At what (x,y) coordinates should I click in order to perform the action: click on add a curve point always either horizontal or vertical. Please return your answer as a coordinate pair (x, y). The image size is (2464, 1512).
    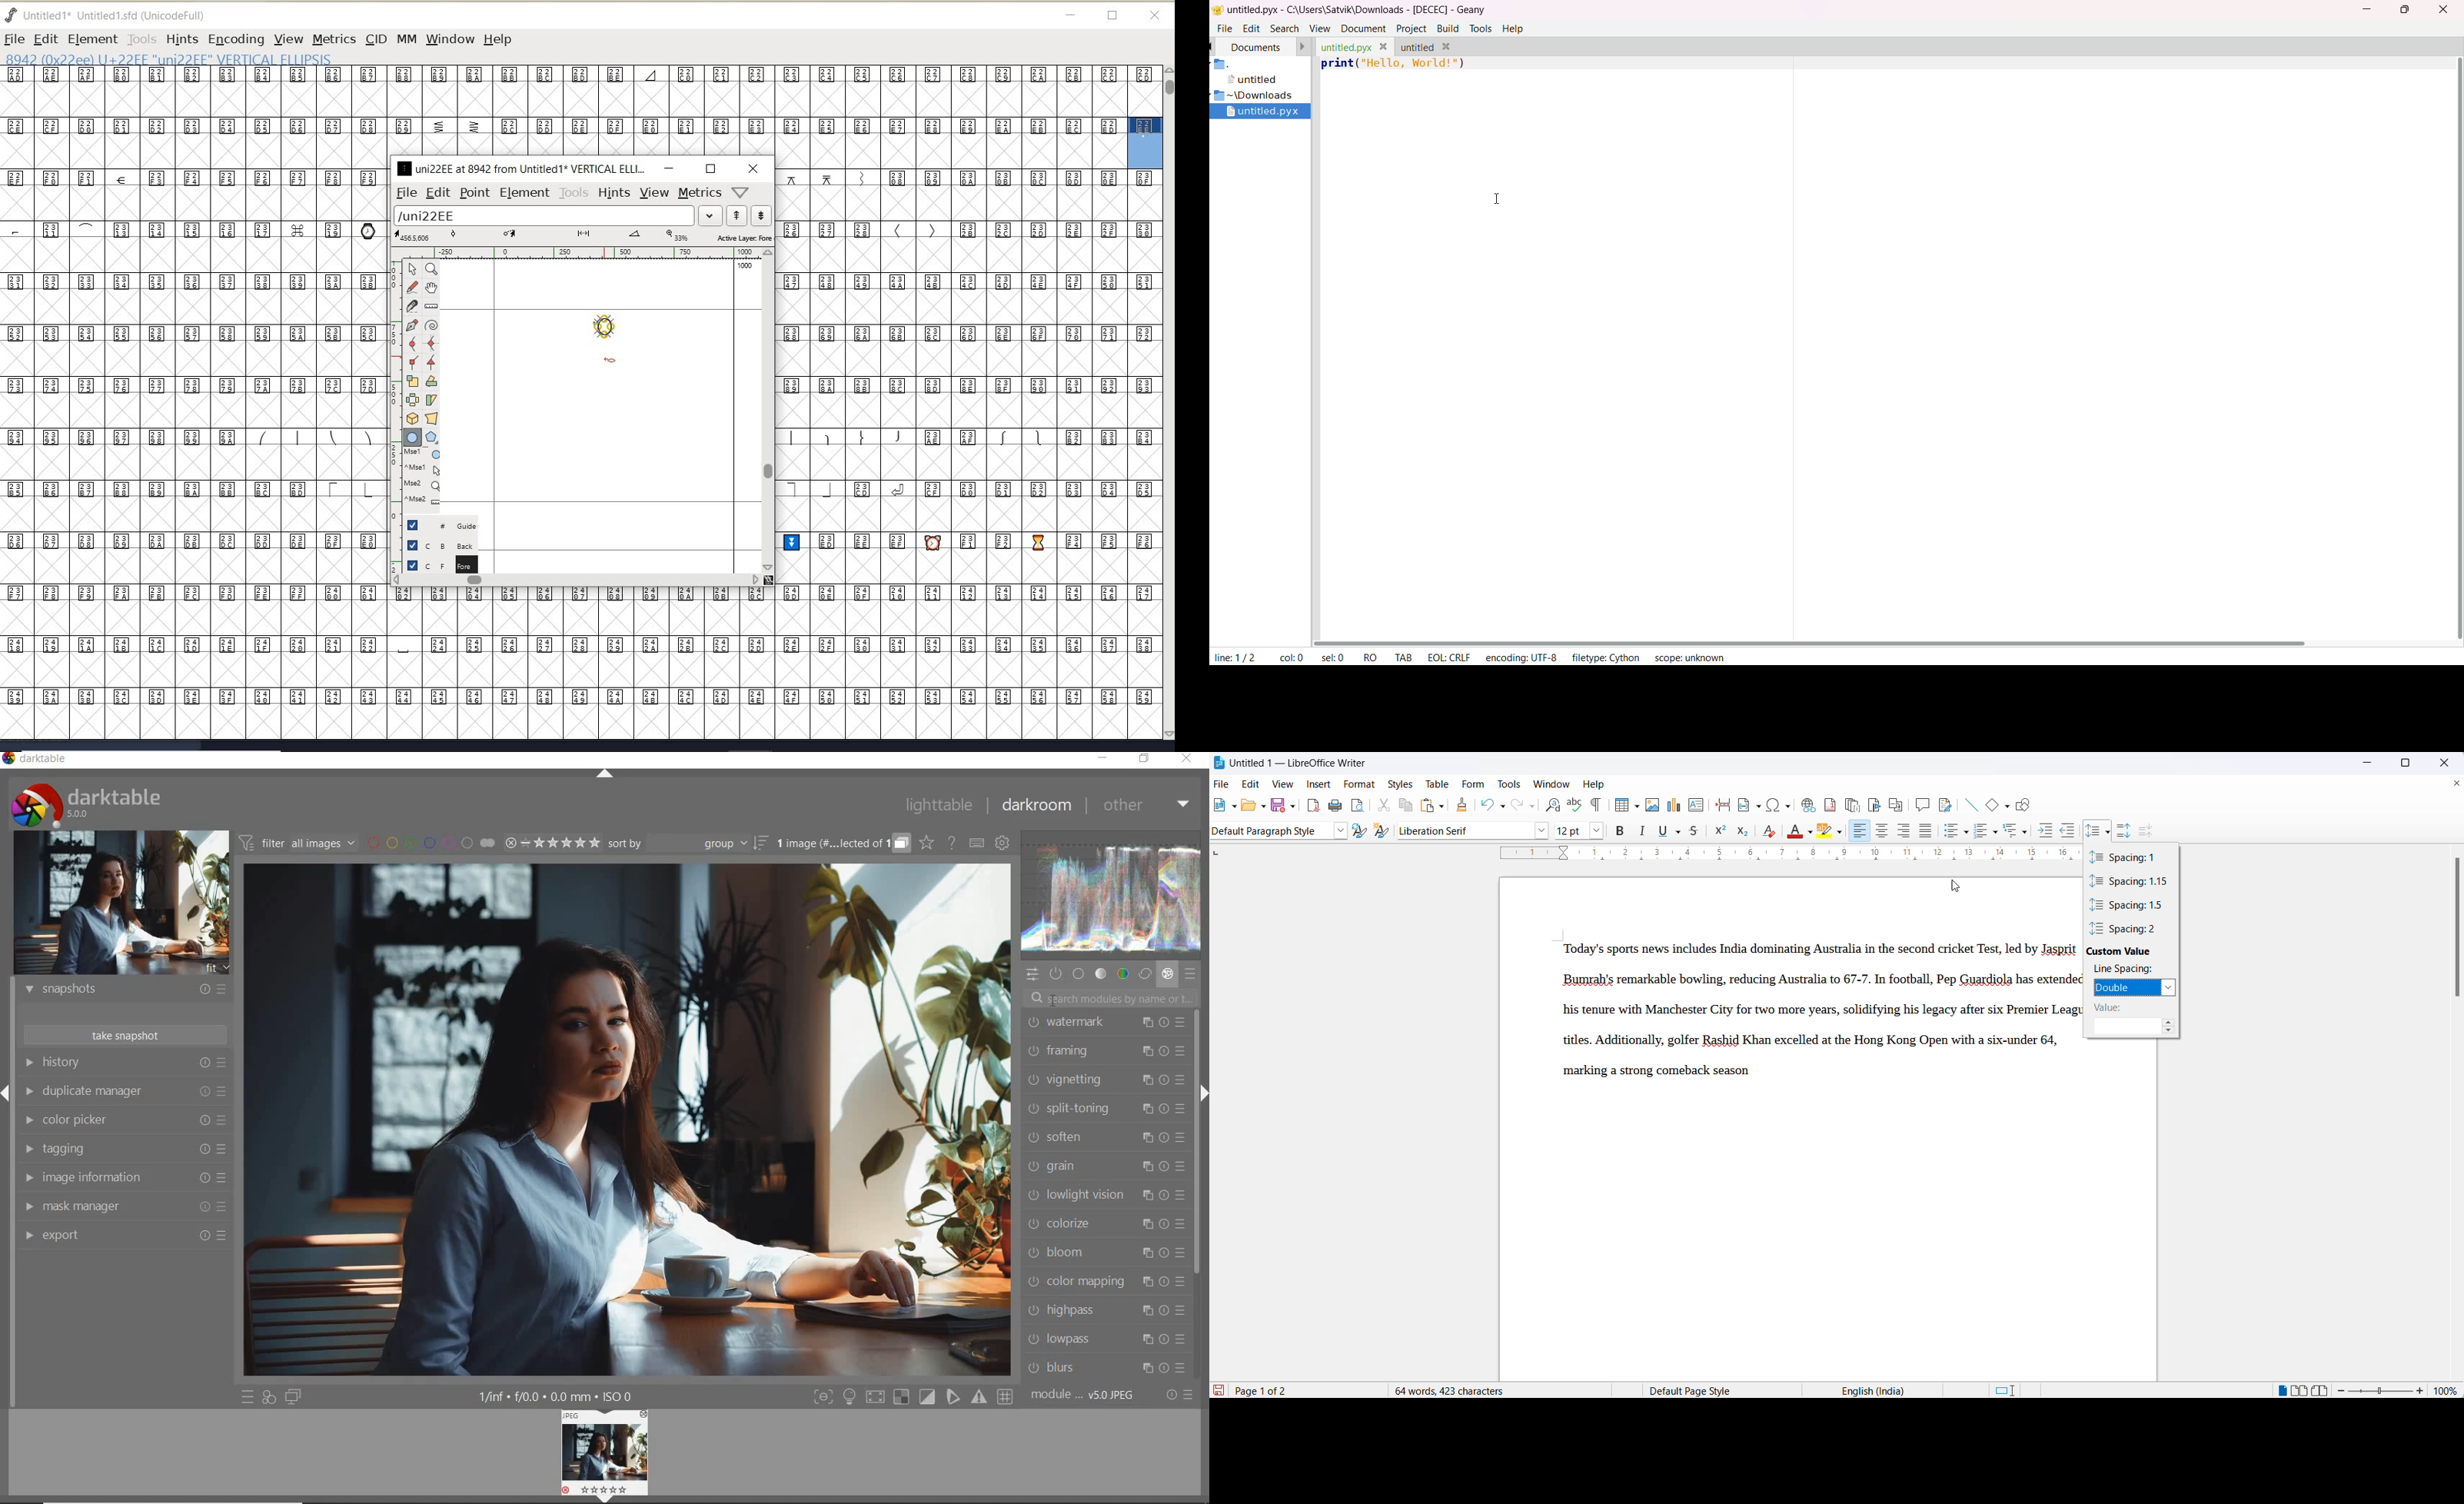
    Looking at the image, I should click on (430, 343).